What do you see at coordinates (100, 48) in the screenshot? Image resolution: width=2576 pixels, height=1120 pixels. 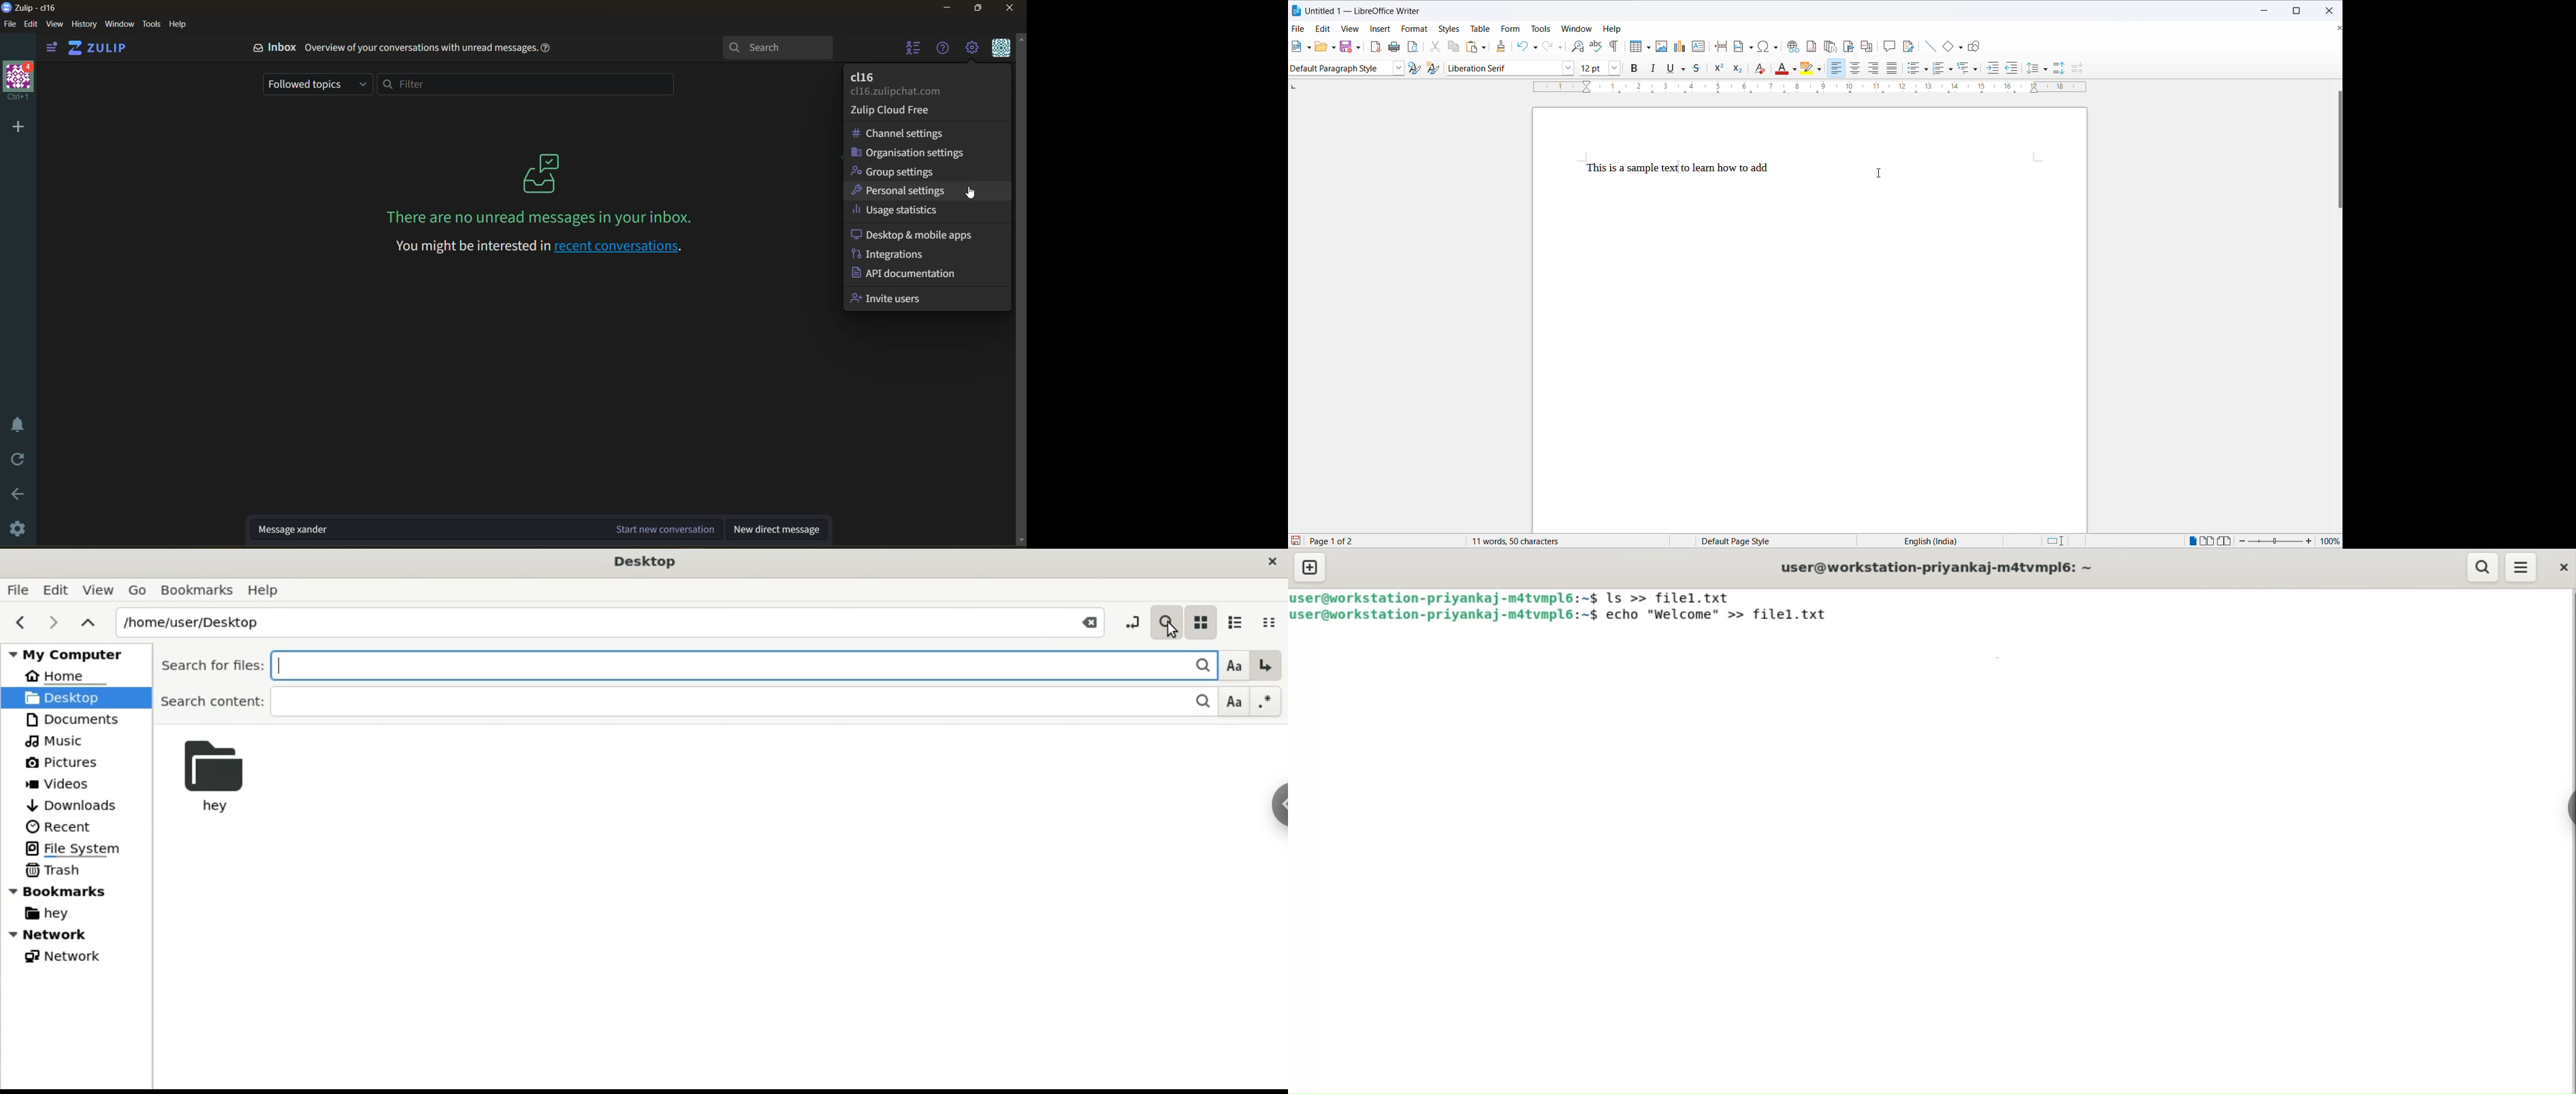 I see `home view` at bounding box center [100, 48].